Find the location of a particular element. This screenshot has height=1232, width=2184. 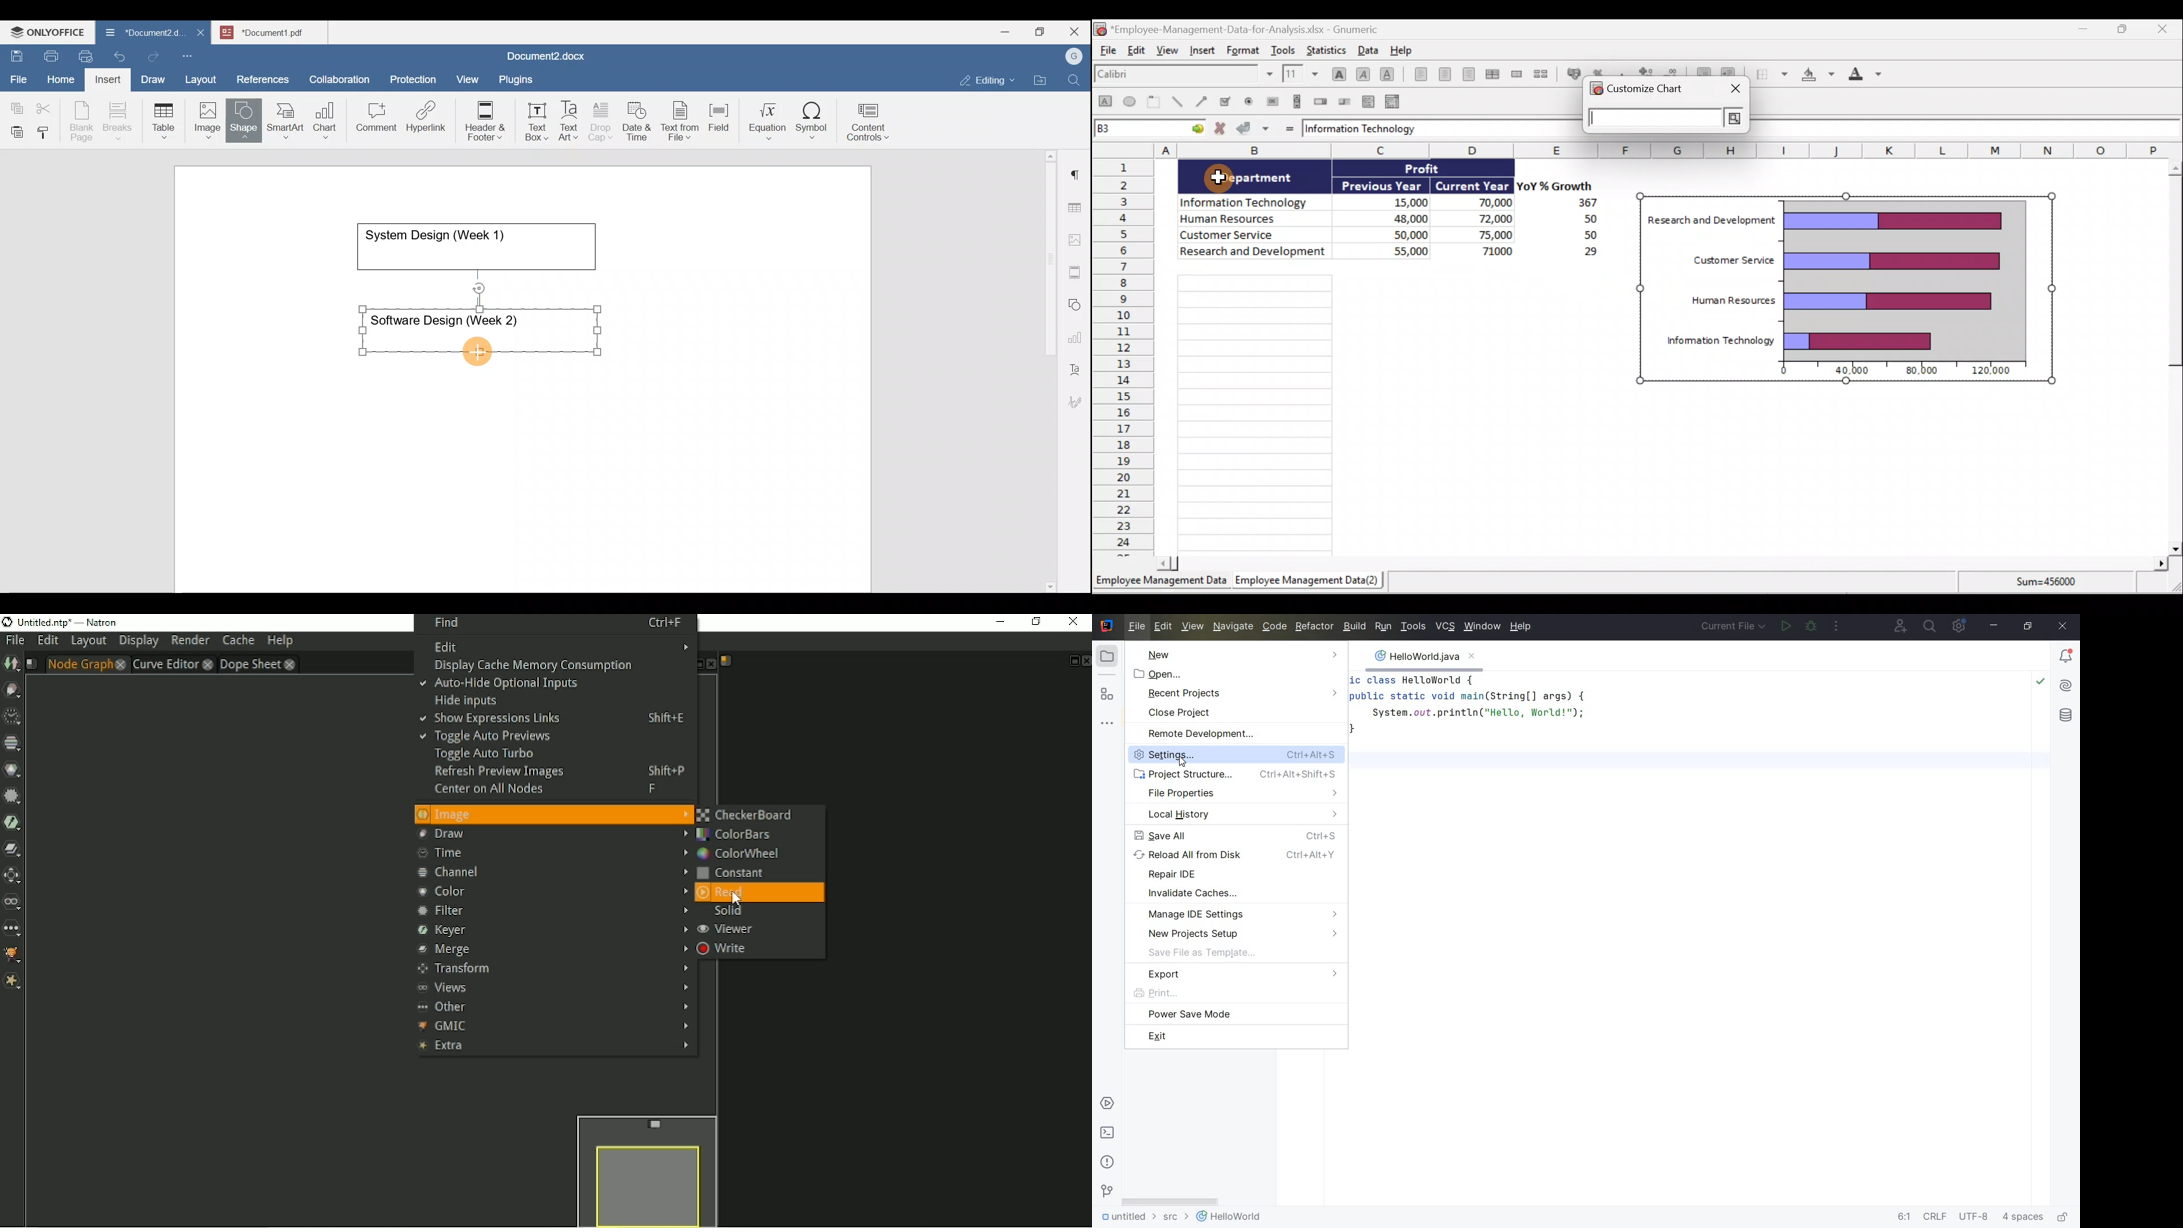

Plugins is located at coordinates (520, 78).